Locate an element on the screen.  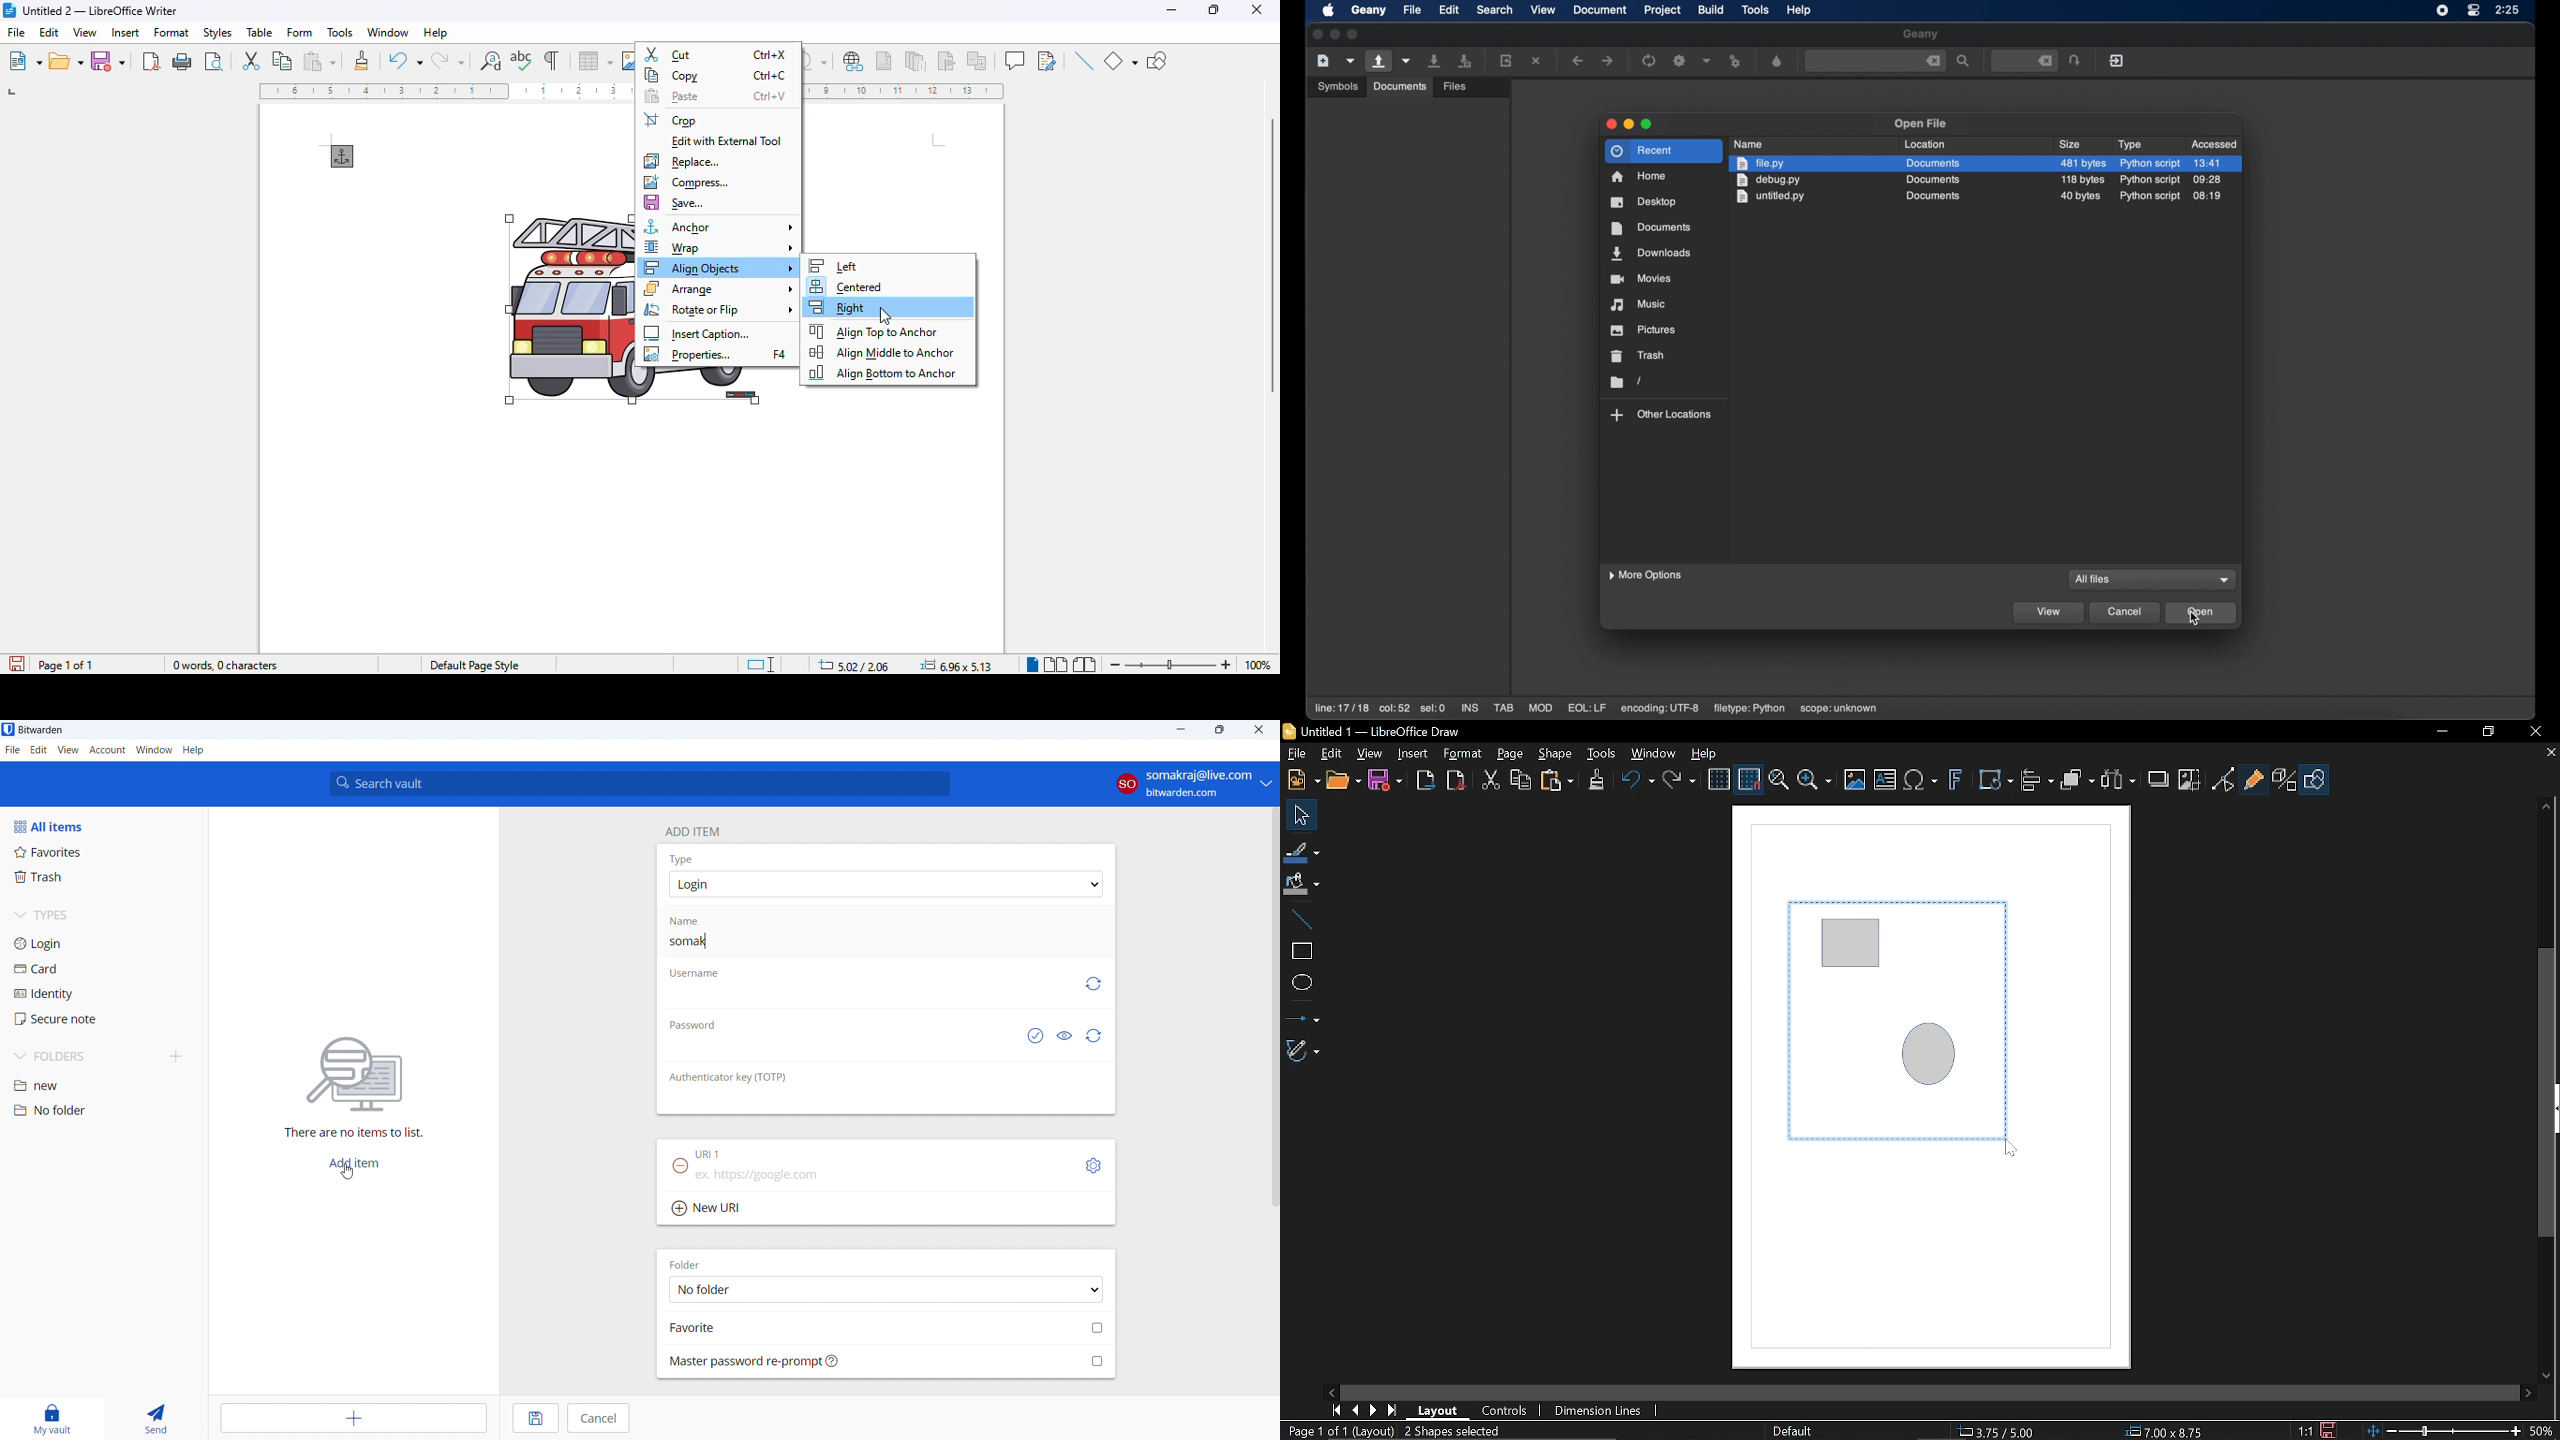
align bottom to anchor is located at coordinates (881, 373).